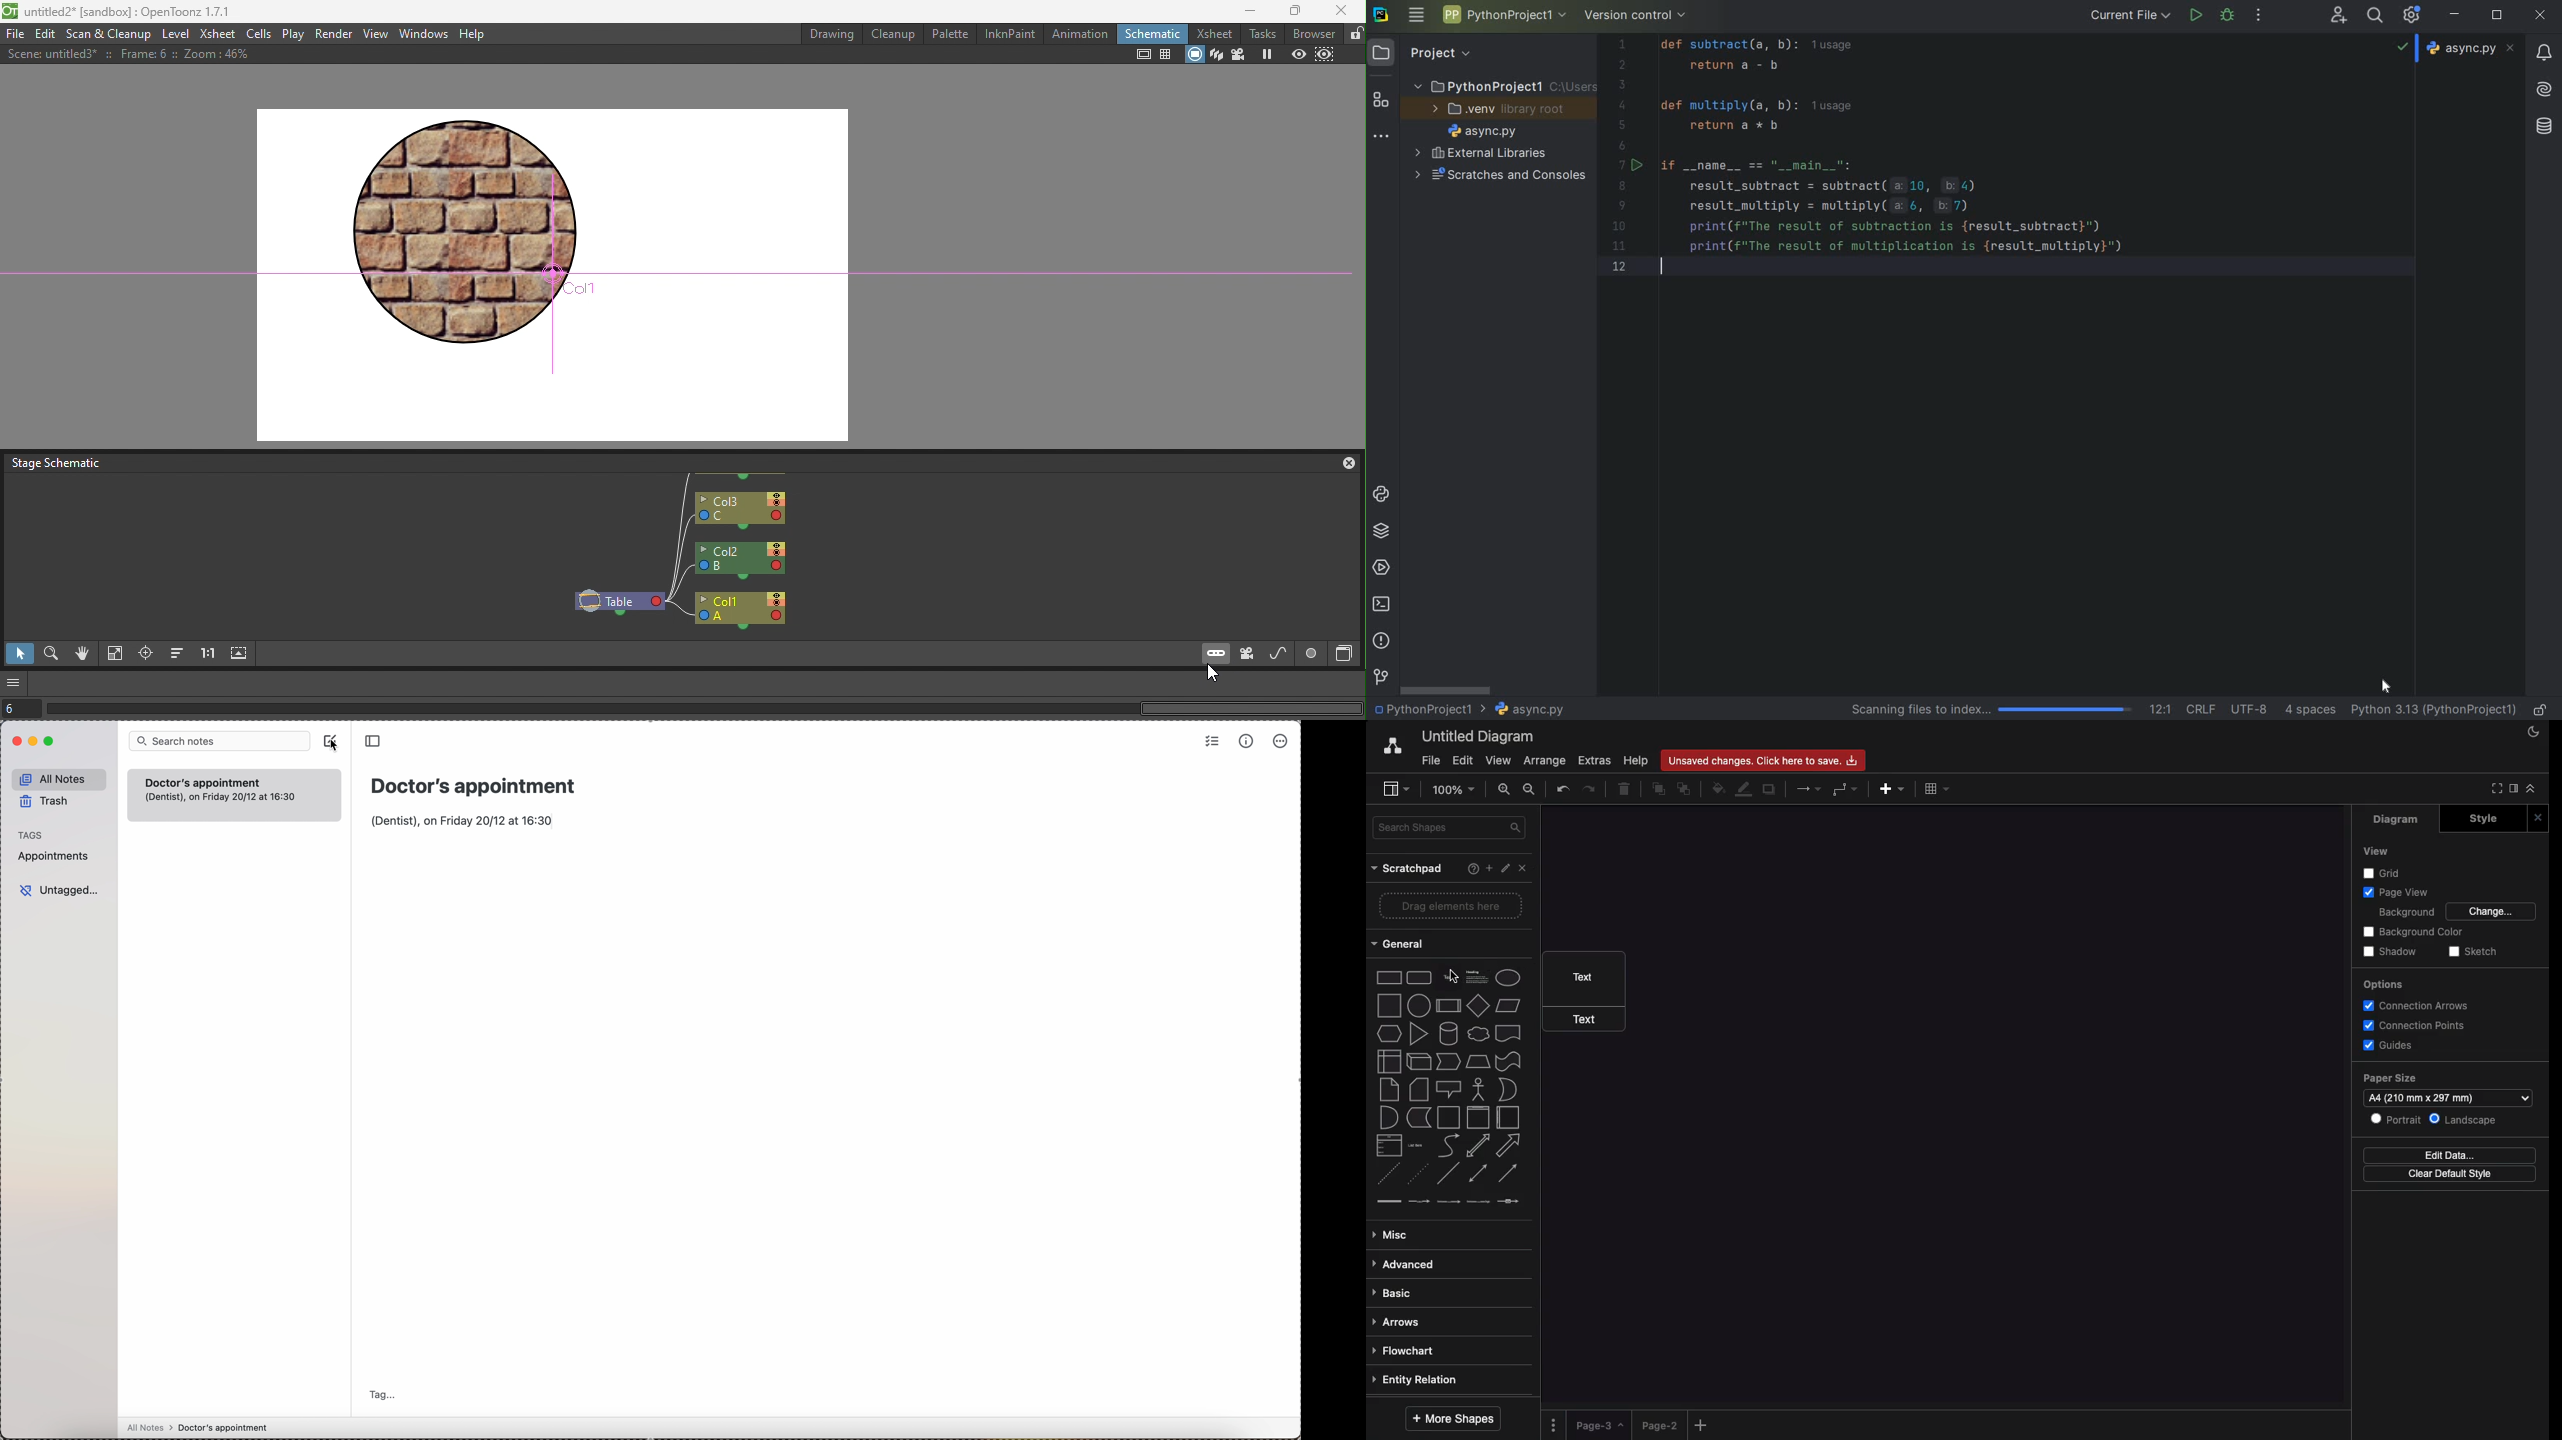  I want to click on Options, so click(2385, 984).